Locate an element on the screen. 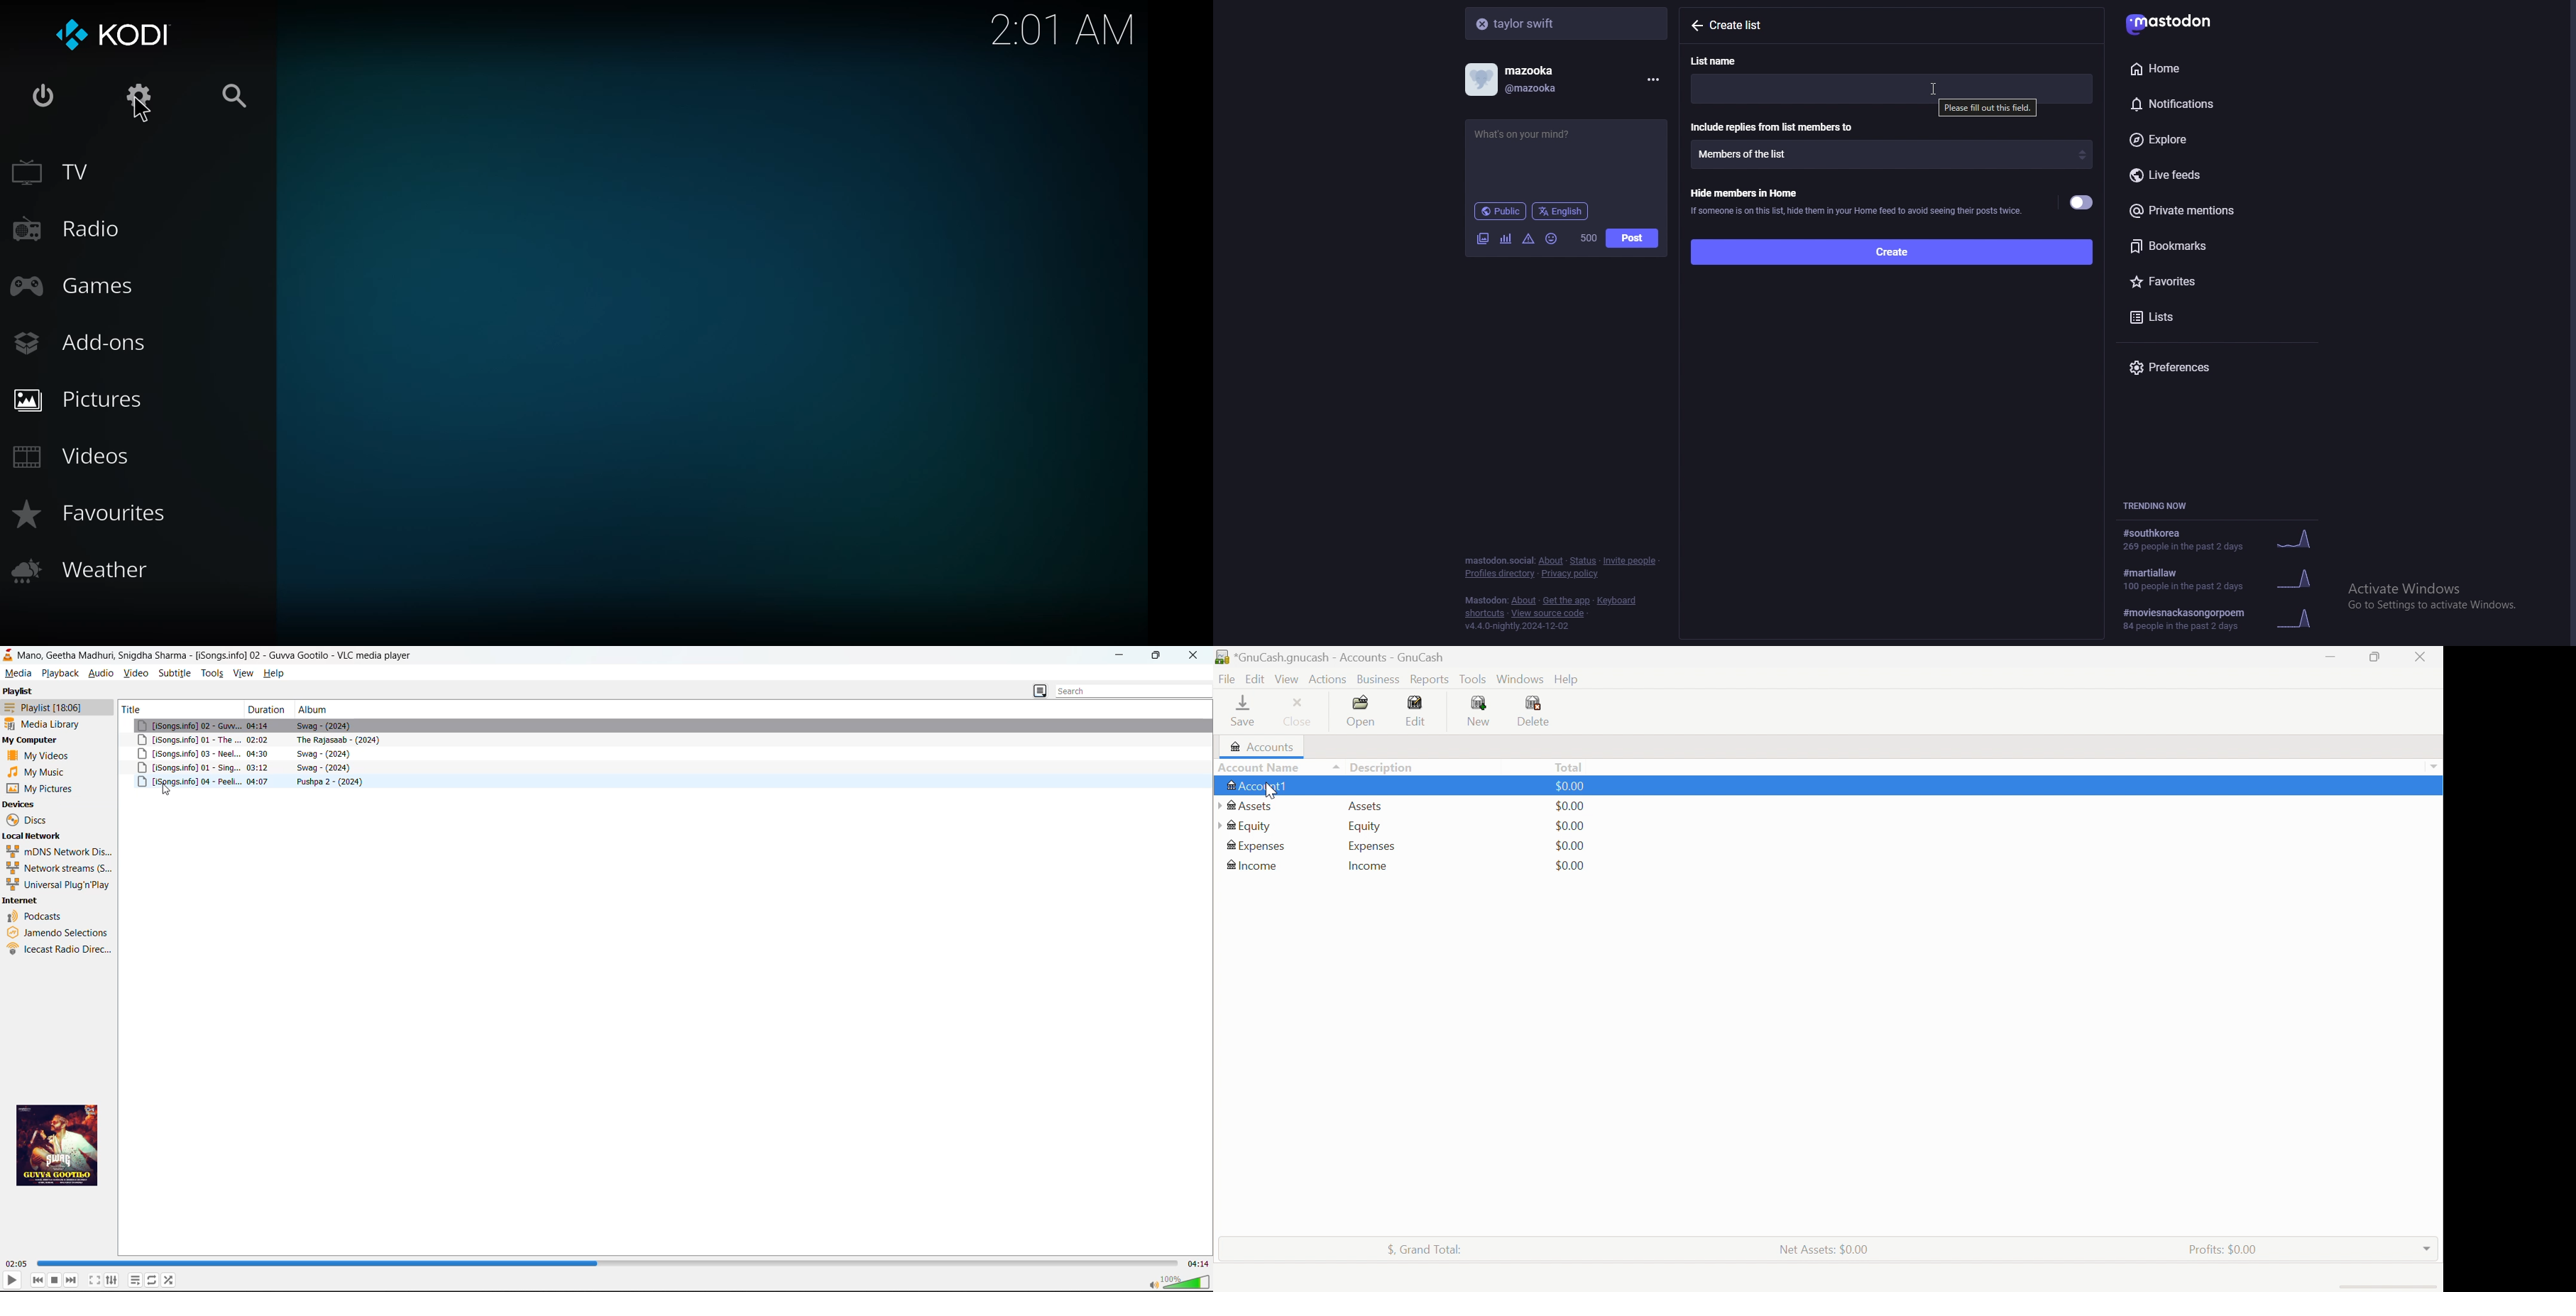 This screenshot has width=2576, height=1316. $0.00 is located at coordinates (1570, 806).